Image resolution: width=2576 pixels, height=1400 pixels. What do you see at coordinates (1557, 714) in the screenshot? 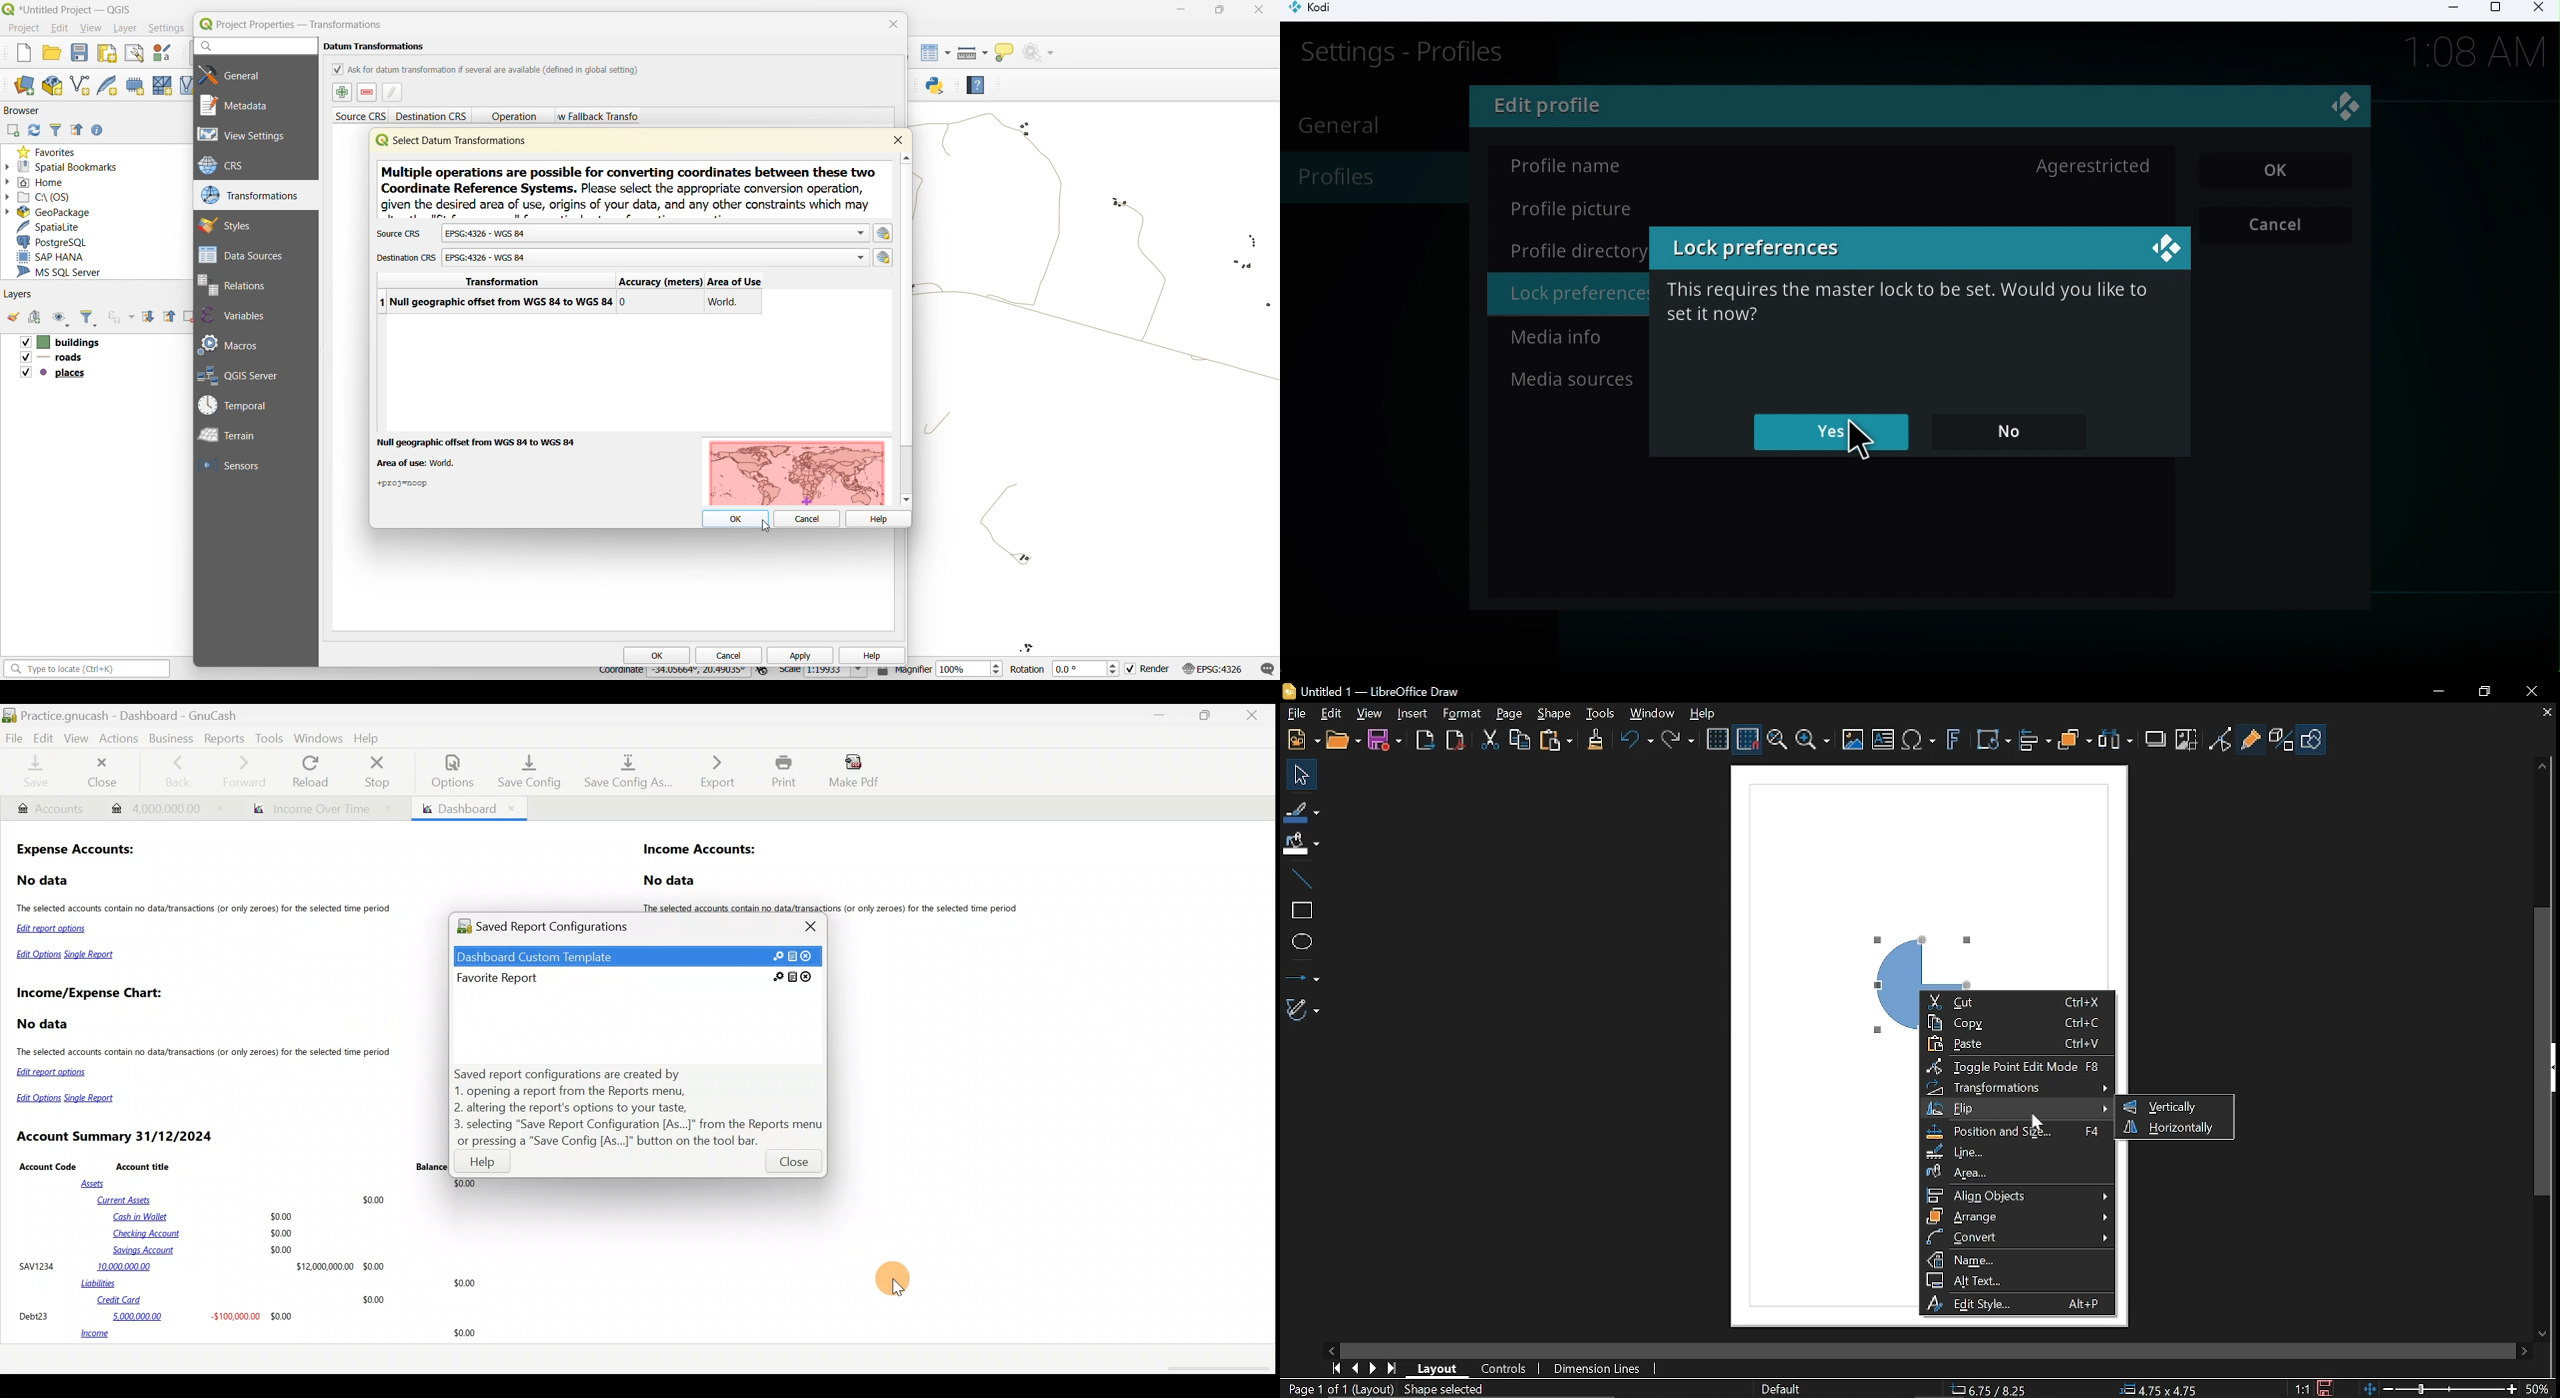
I see `Shape` at bounding box center [1557, 714].